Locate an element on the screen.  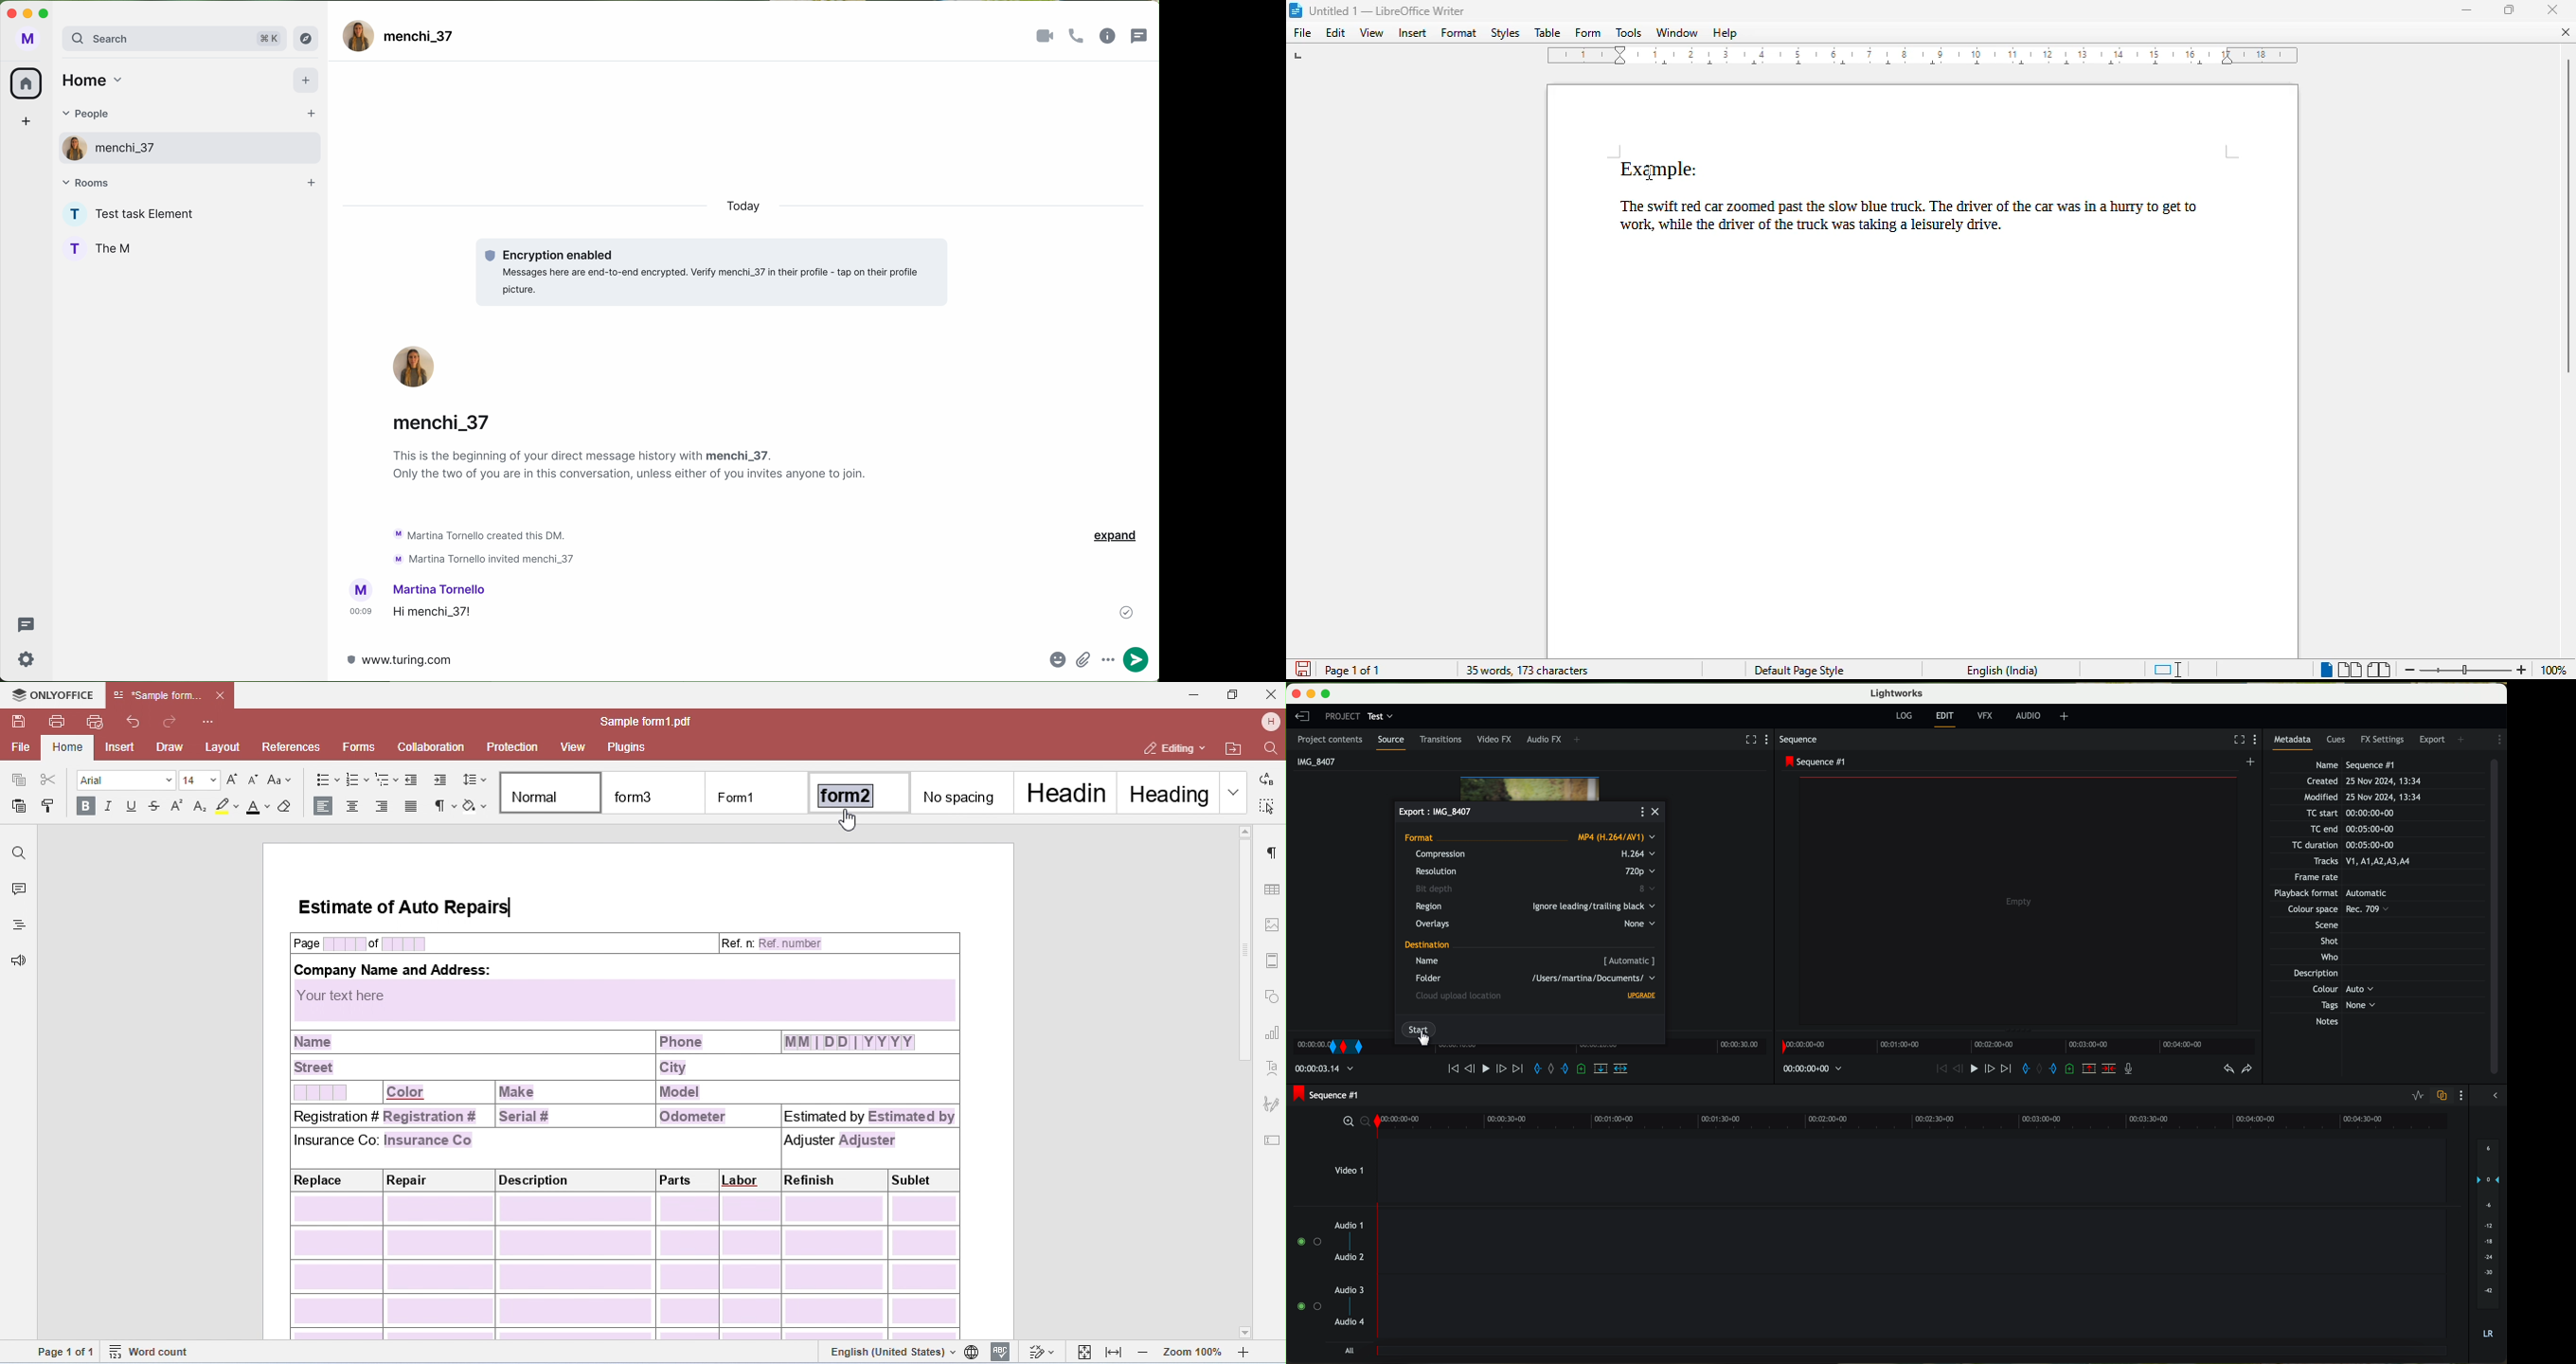
minimize is located at coordinates (29, 15).